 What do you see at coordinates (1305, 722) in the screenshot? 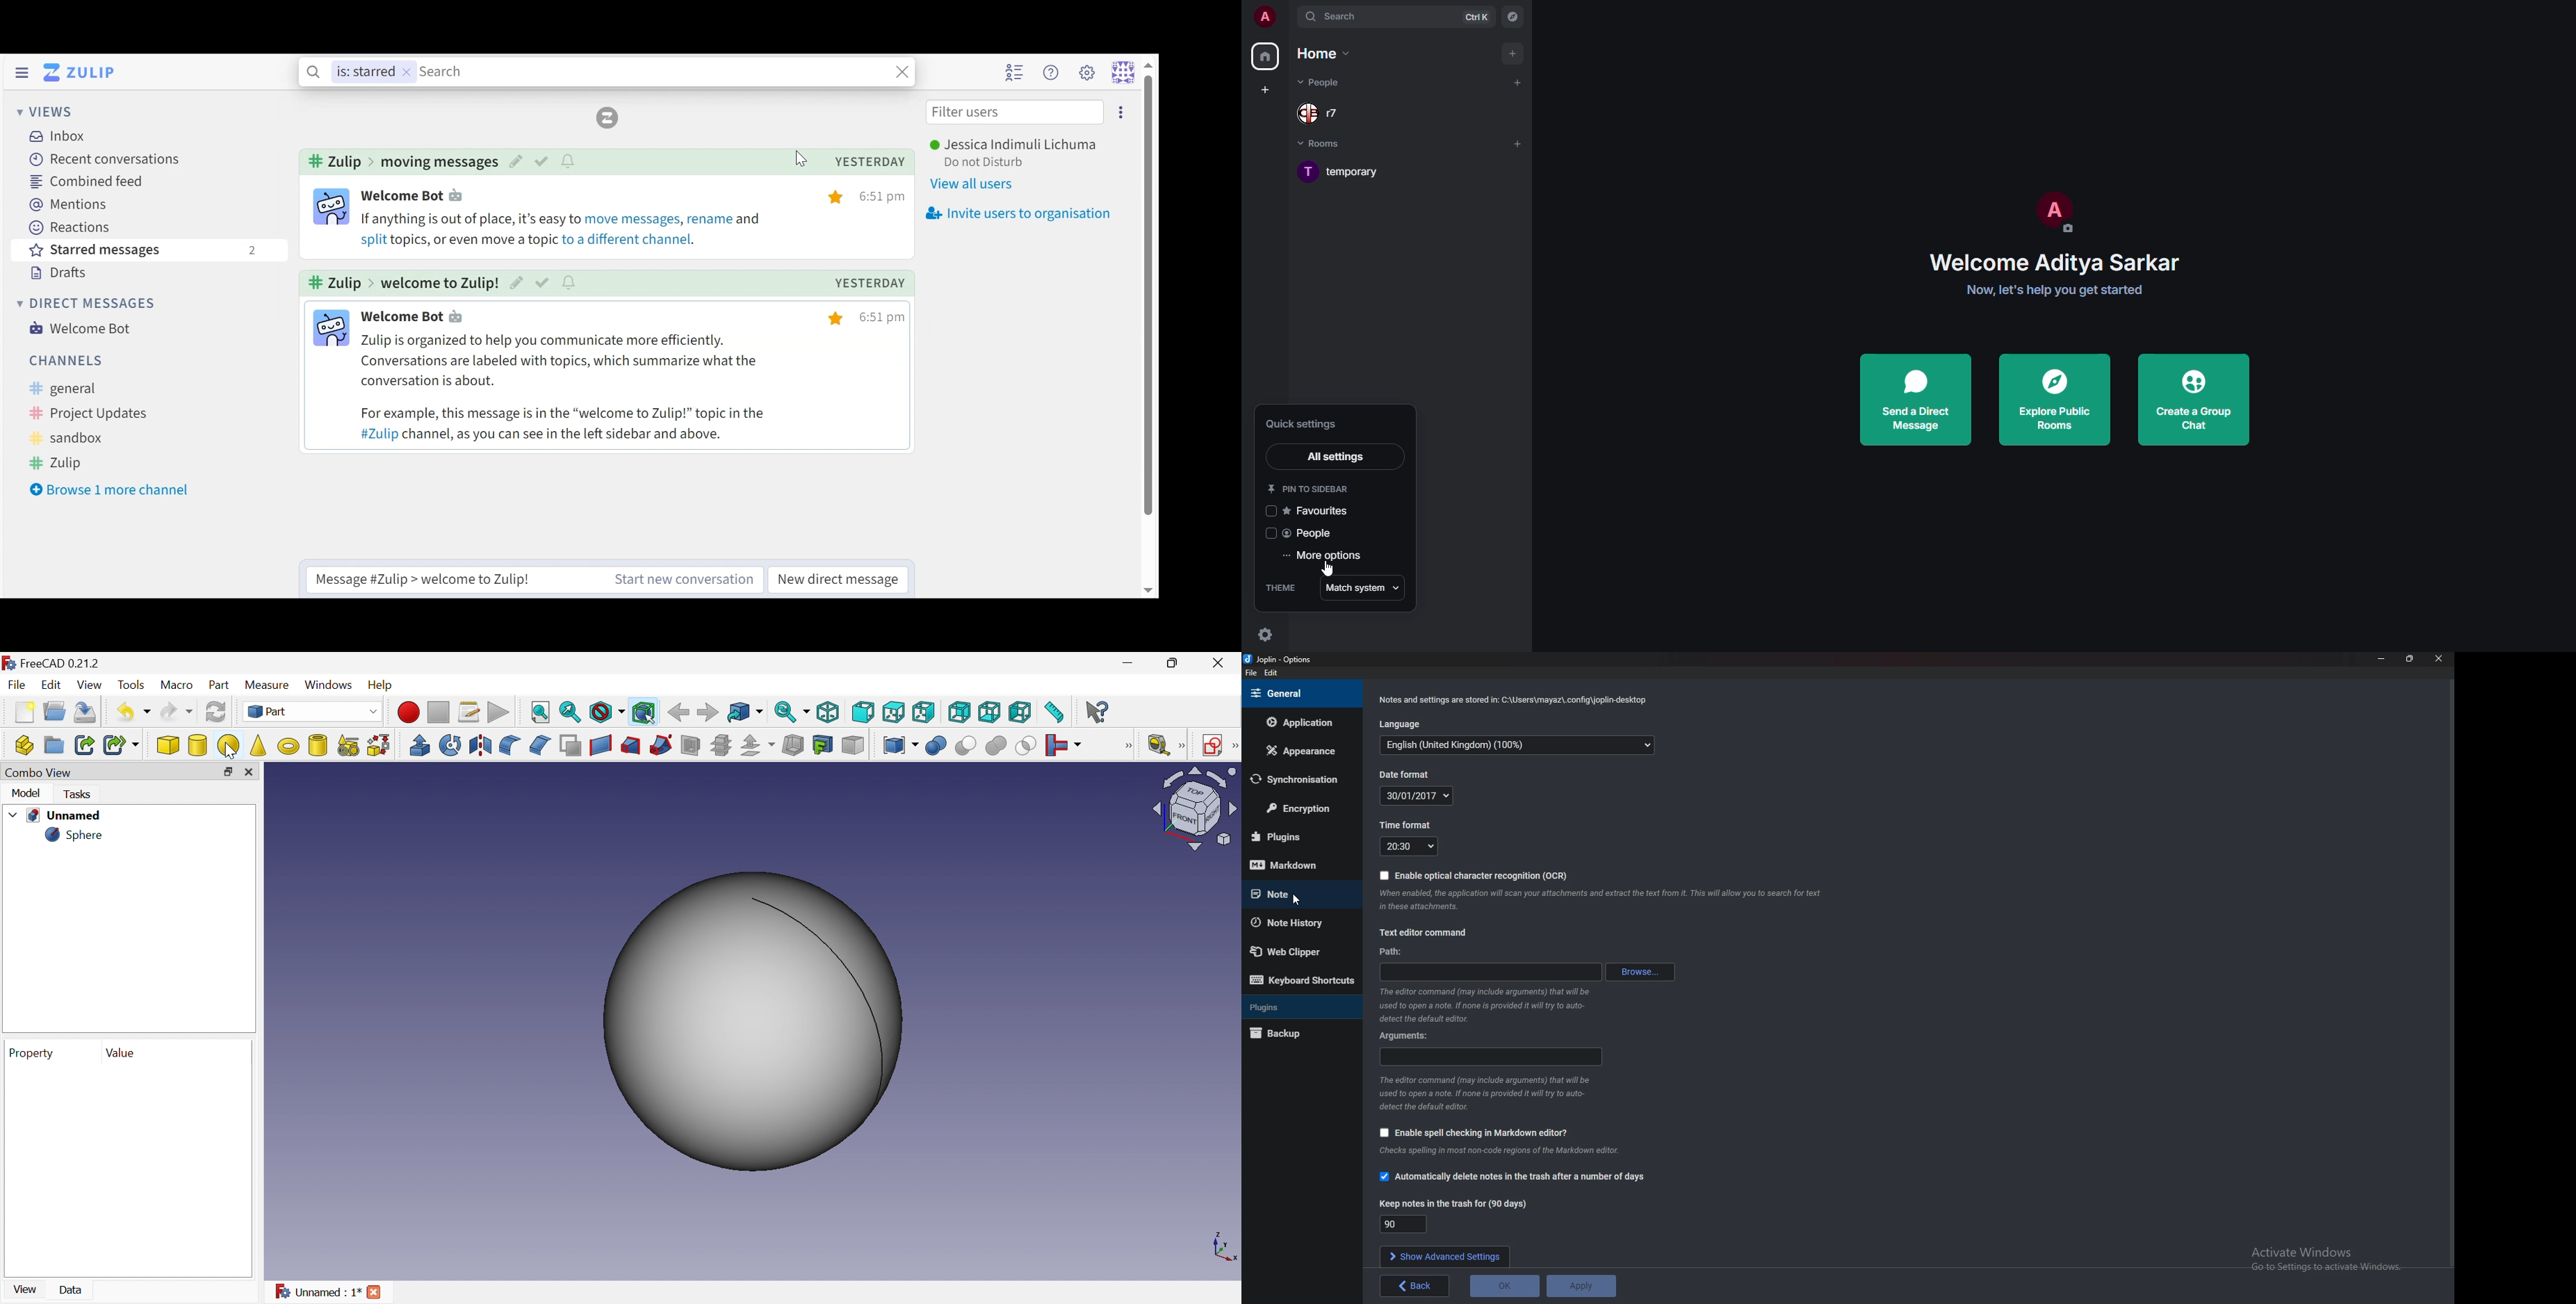
I see `Application` at bounding box center [1305, 722].